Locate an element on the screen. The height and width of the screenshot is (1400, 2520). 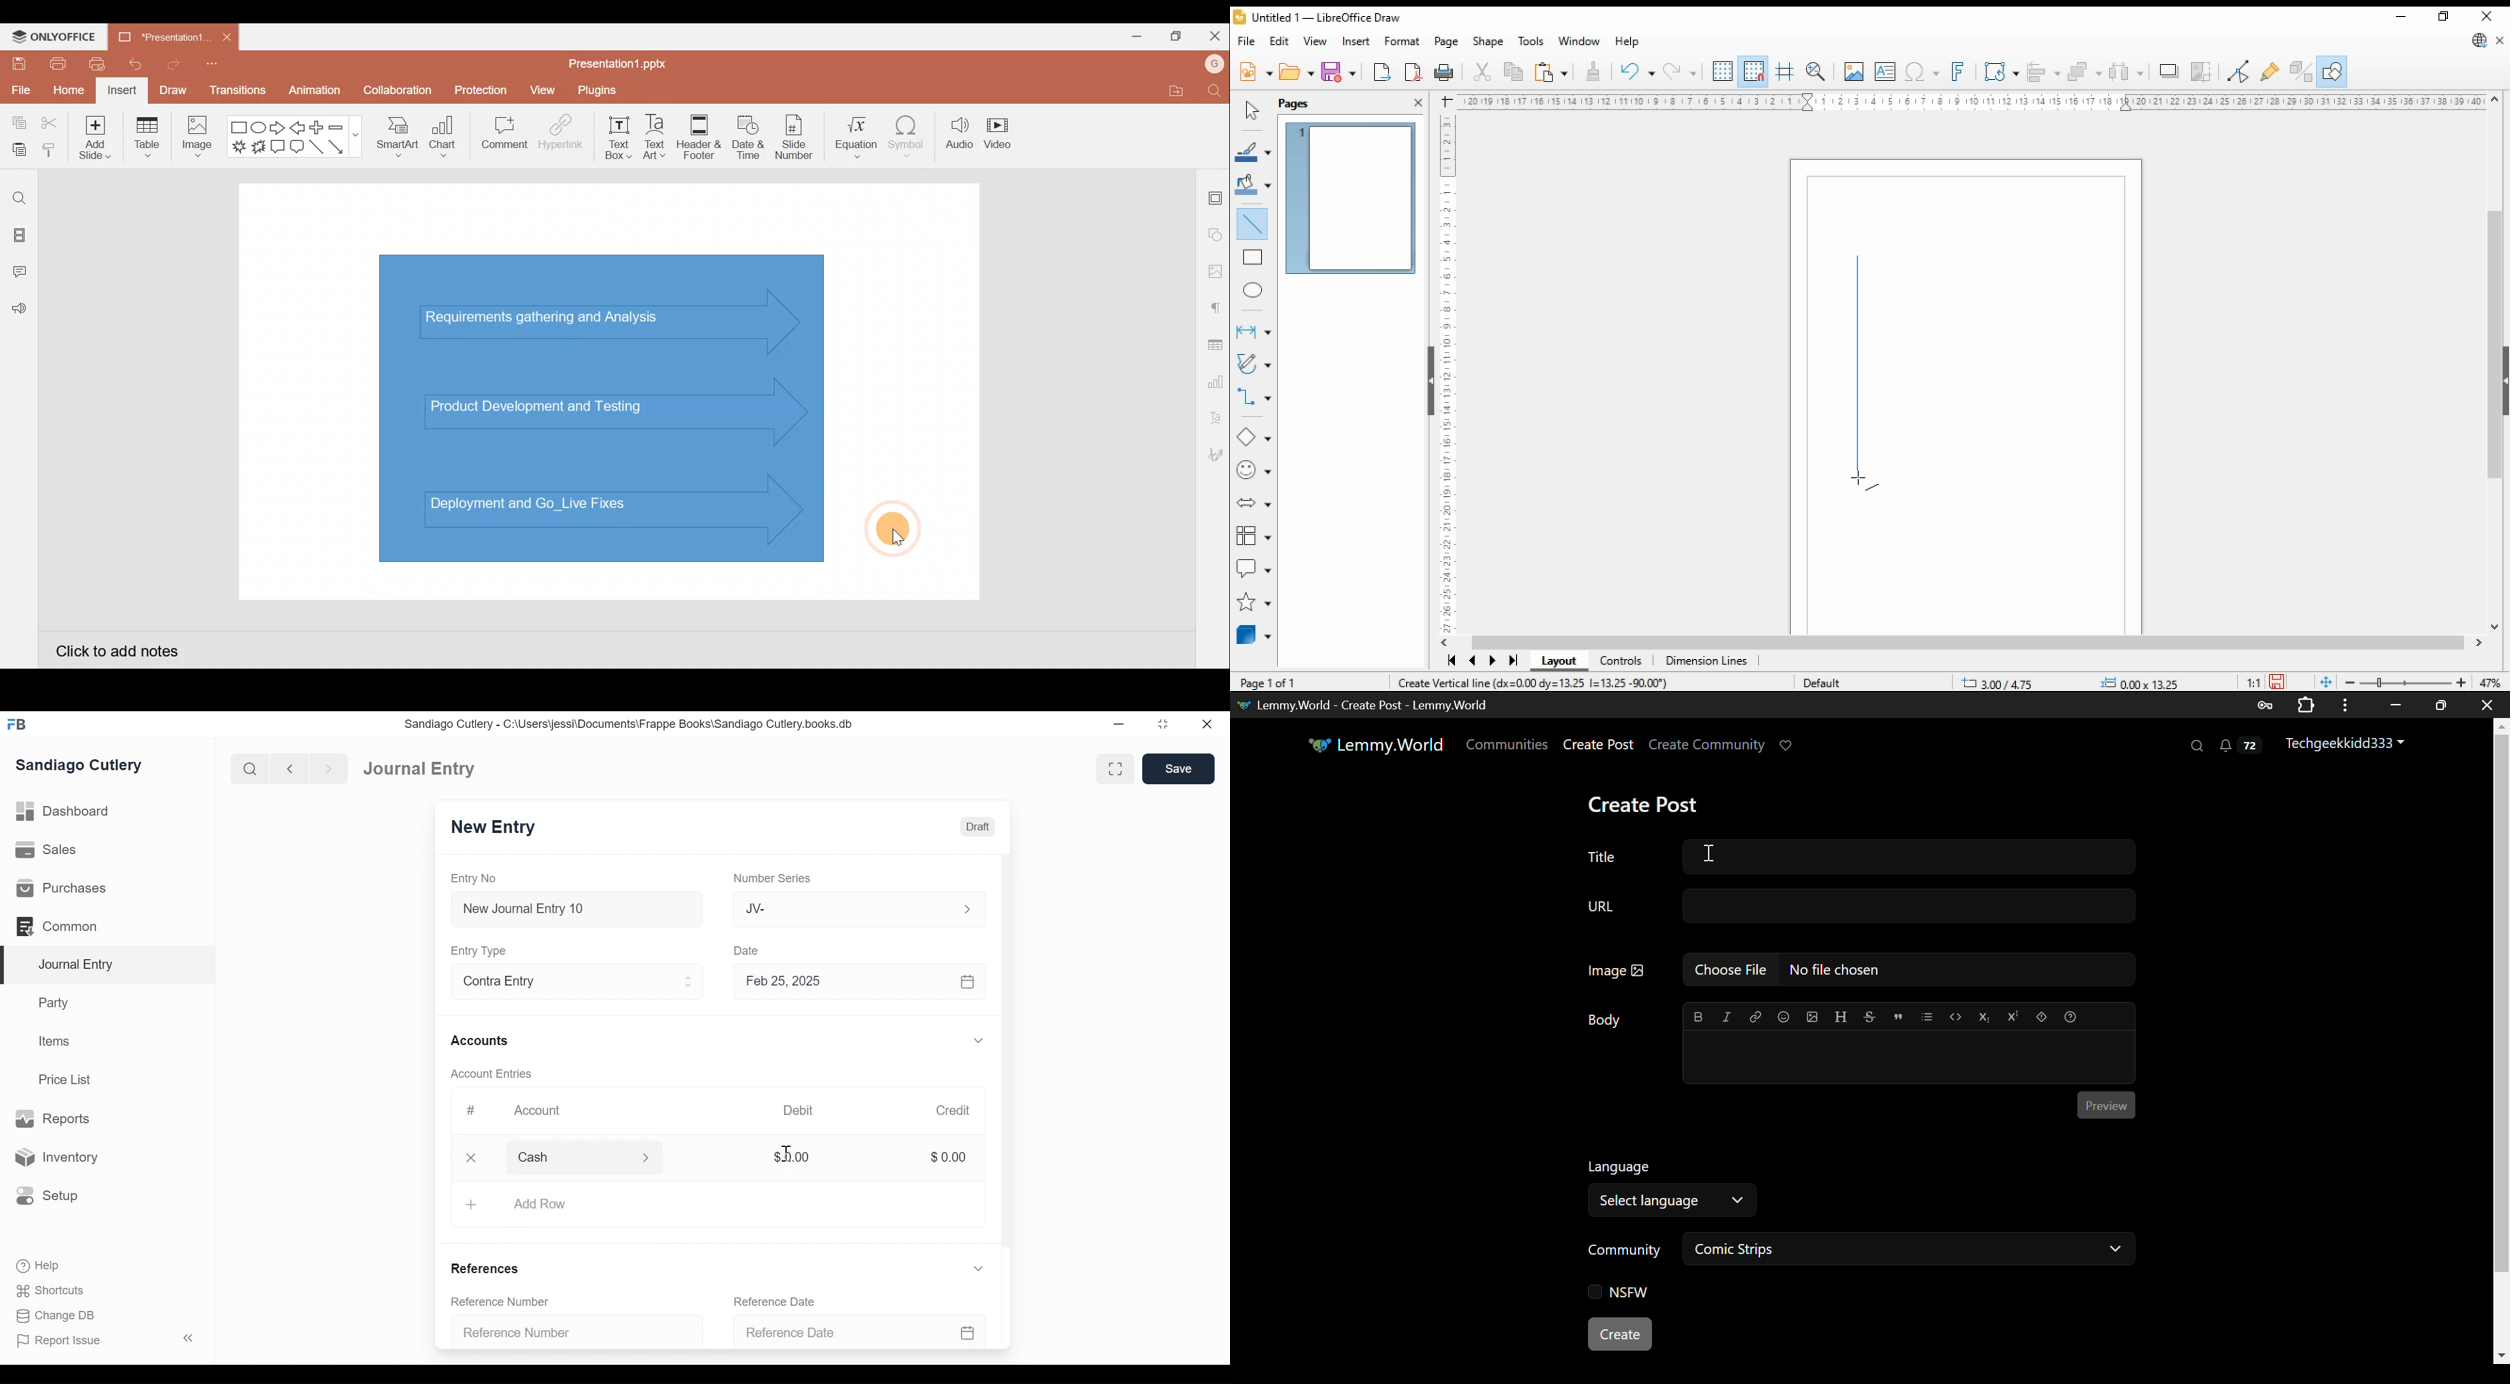
Scroll Bar is located at coordinates (2502, 1038).